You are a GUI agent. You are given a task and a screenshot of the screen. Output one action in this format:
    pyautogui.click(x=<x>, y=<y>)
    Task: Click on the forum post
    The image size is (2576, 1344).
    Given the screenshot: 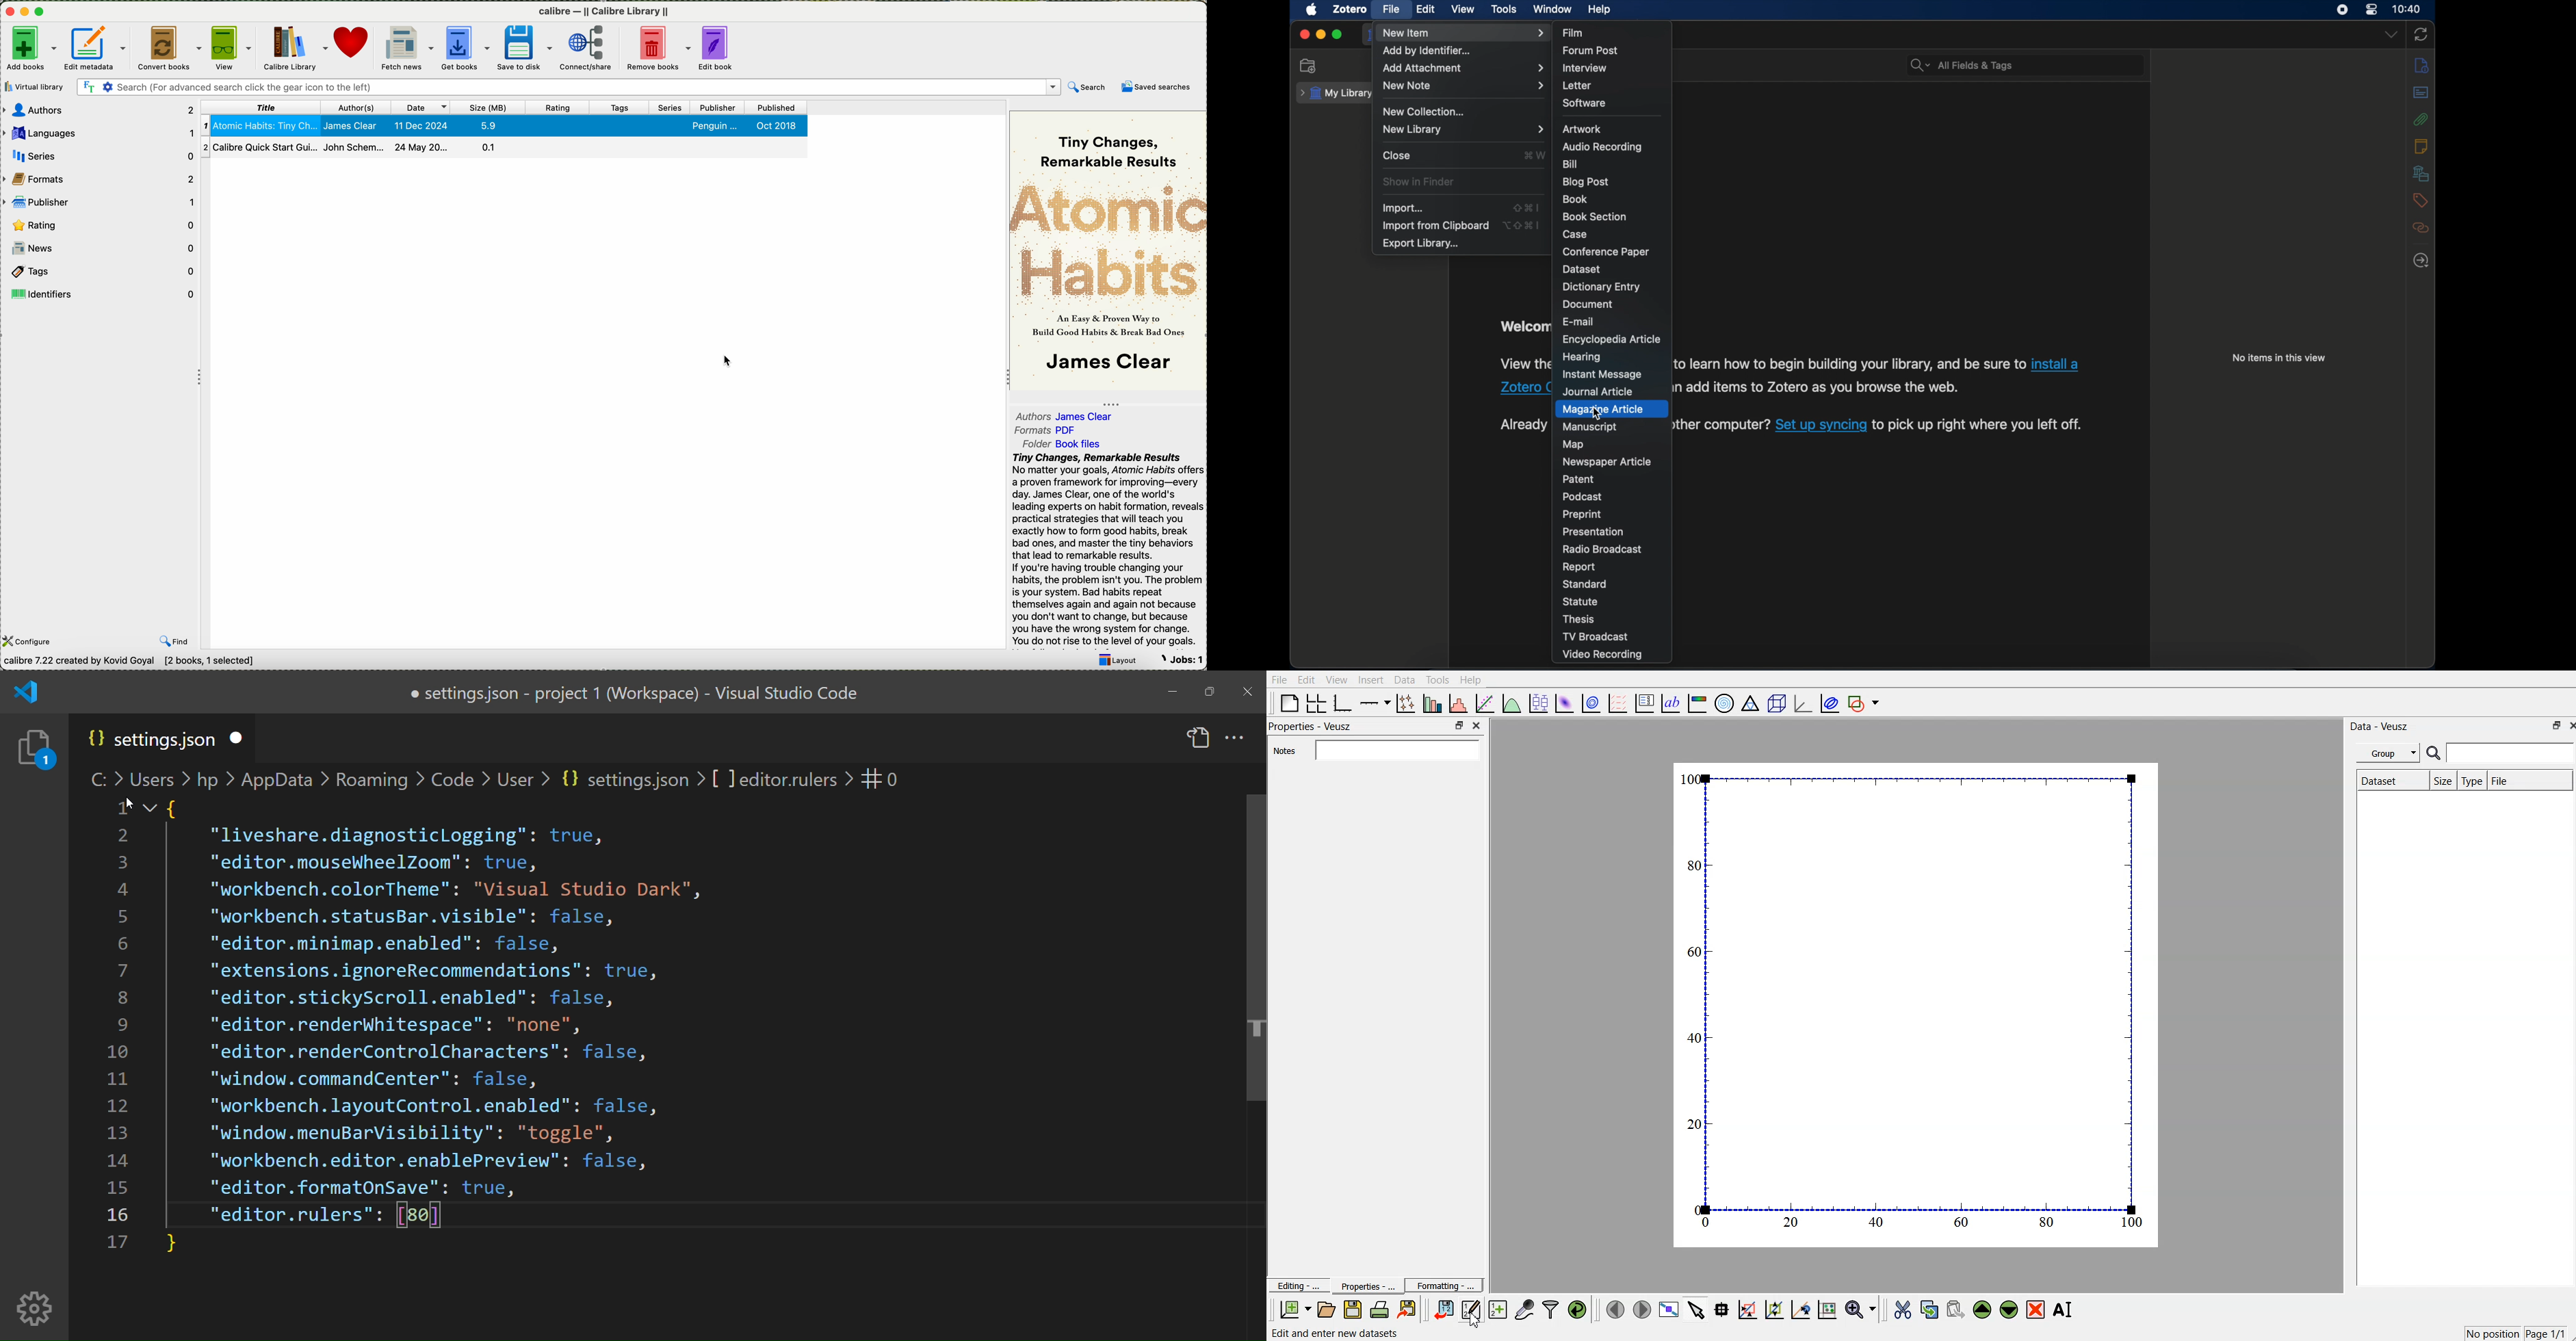 What is the action you would take?
    pyautogui.click(x=1591, y=50)
    